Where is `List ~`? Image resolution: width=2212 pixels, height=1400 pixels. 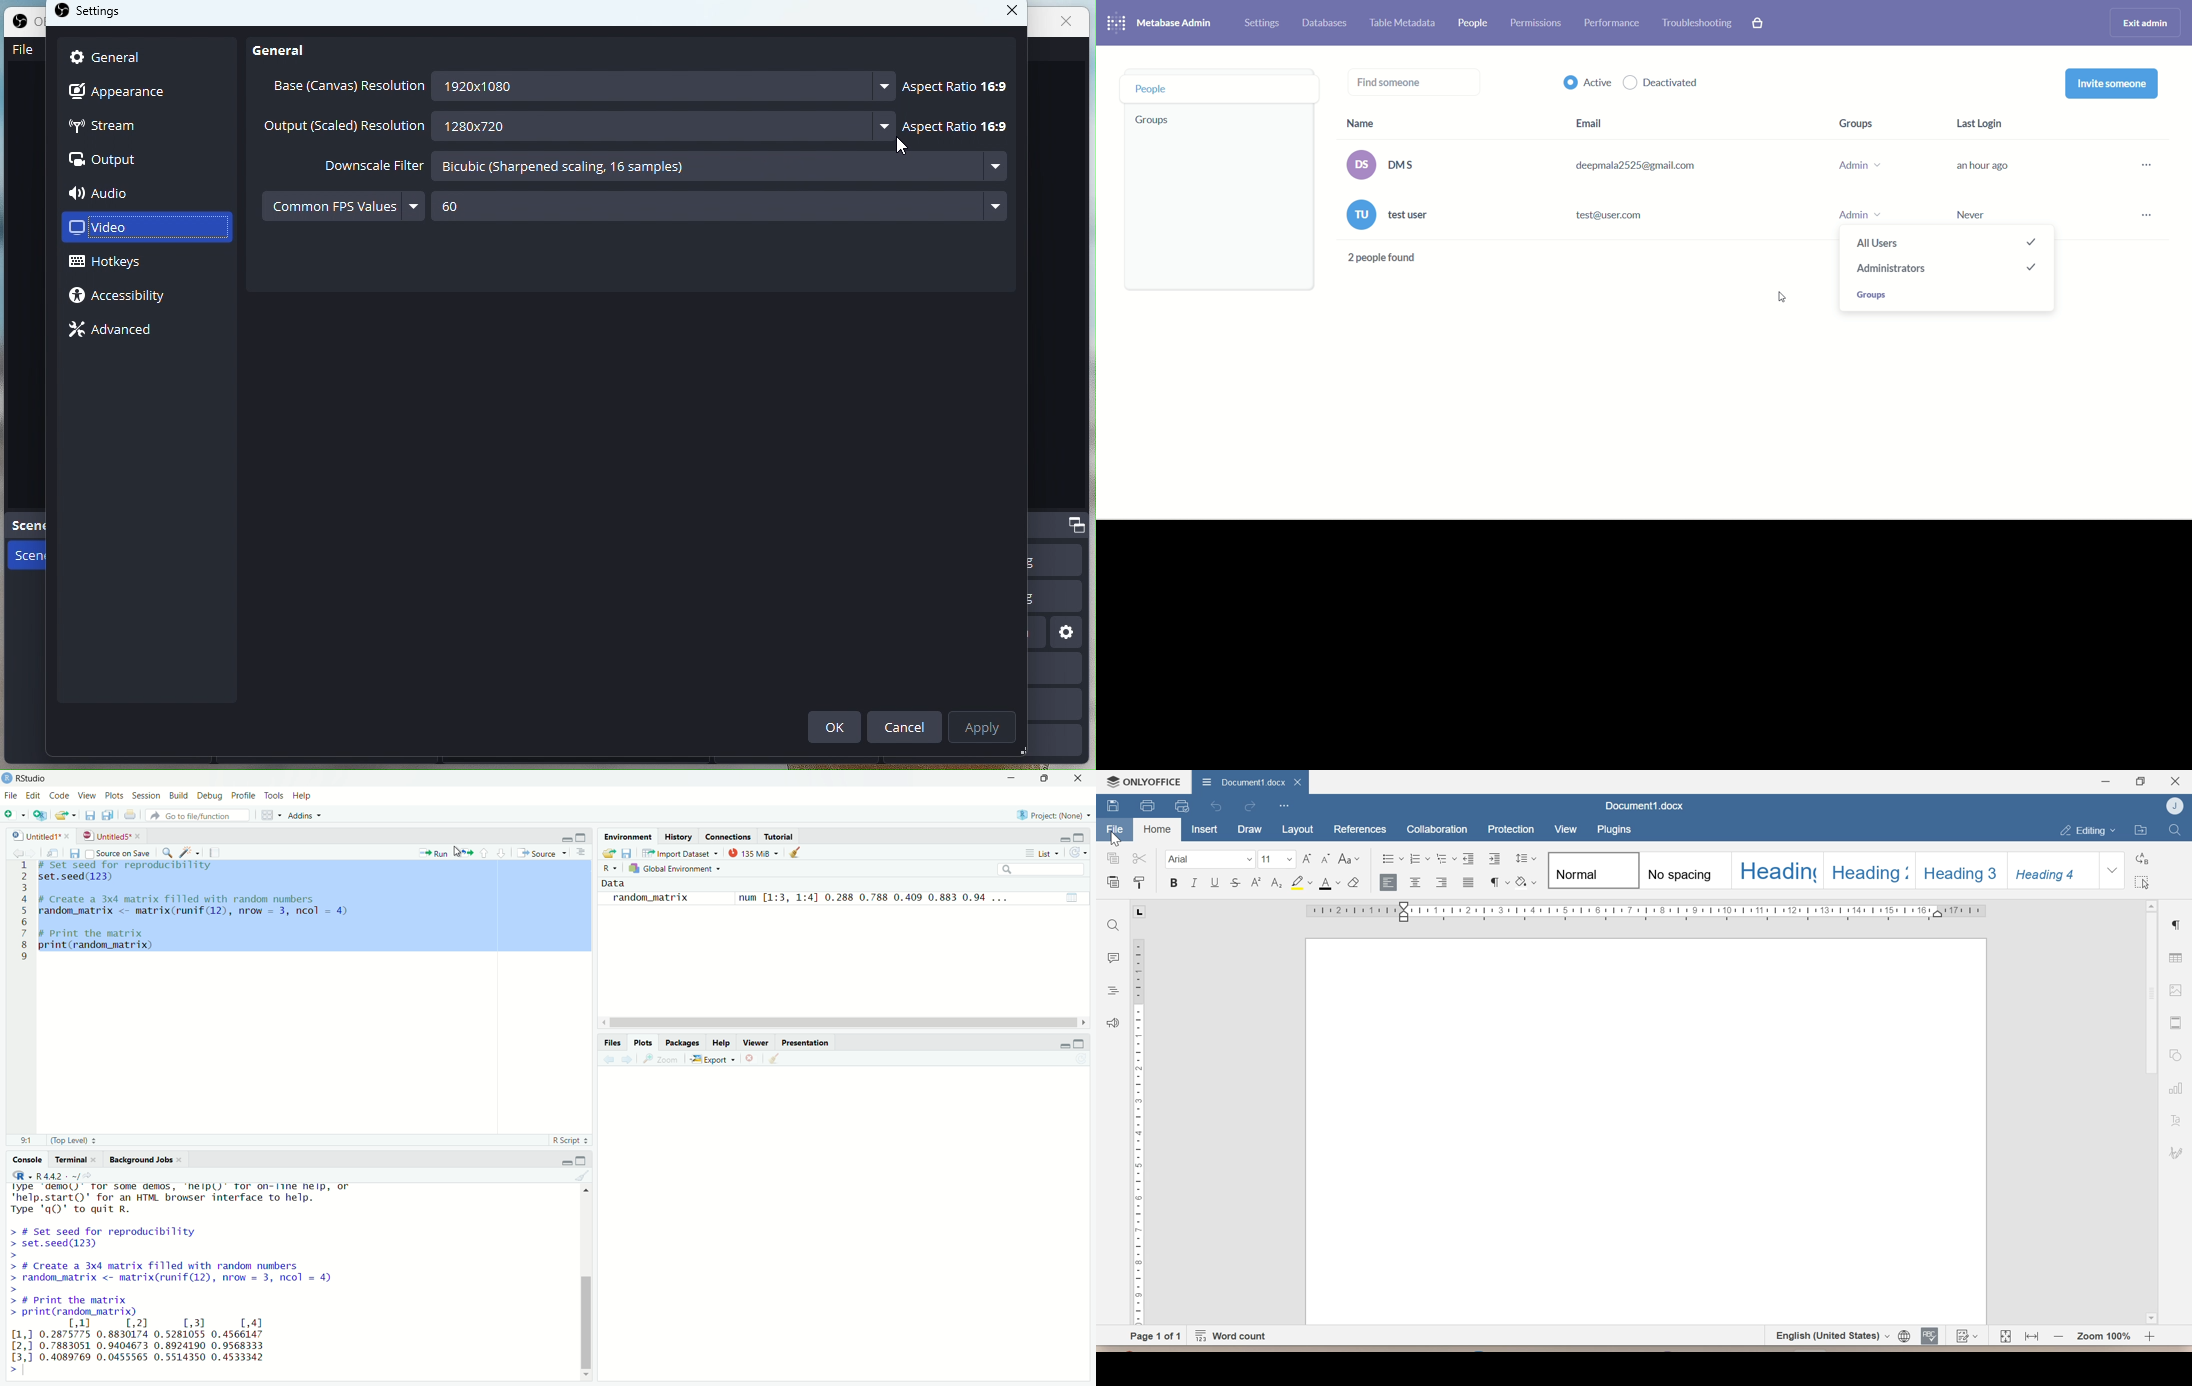 List ~ is located at coordinates (1040, 854).